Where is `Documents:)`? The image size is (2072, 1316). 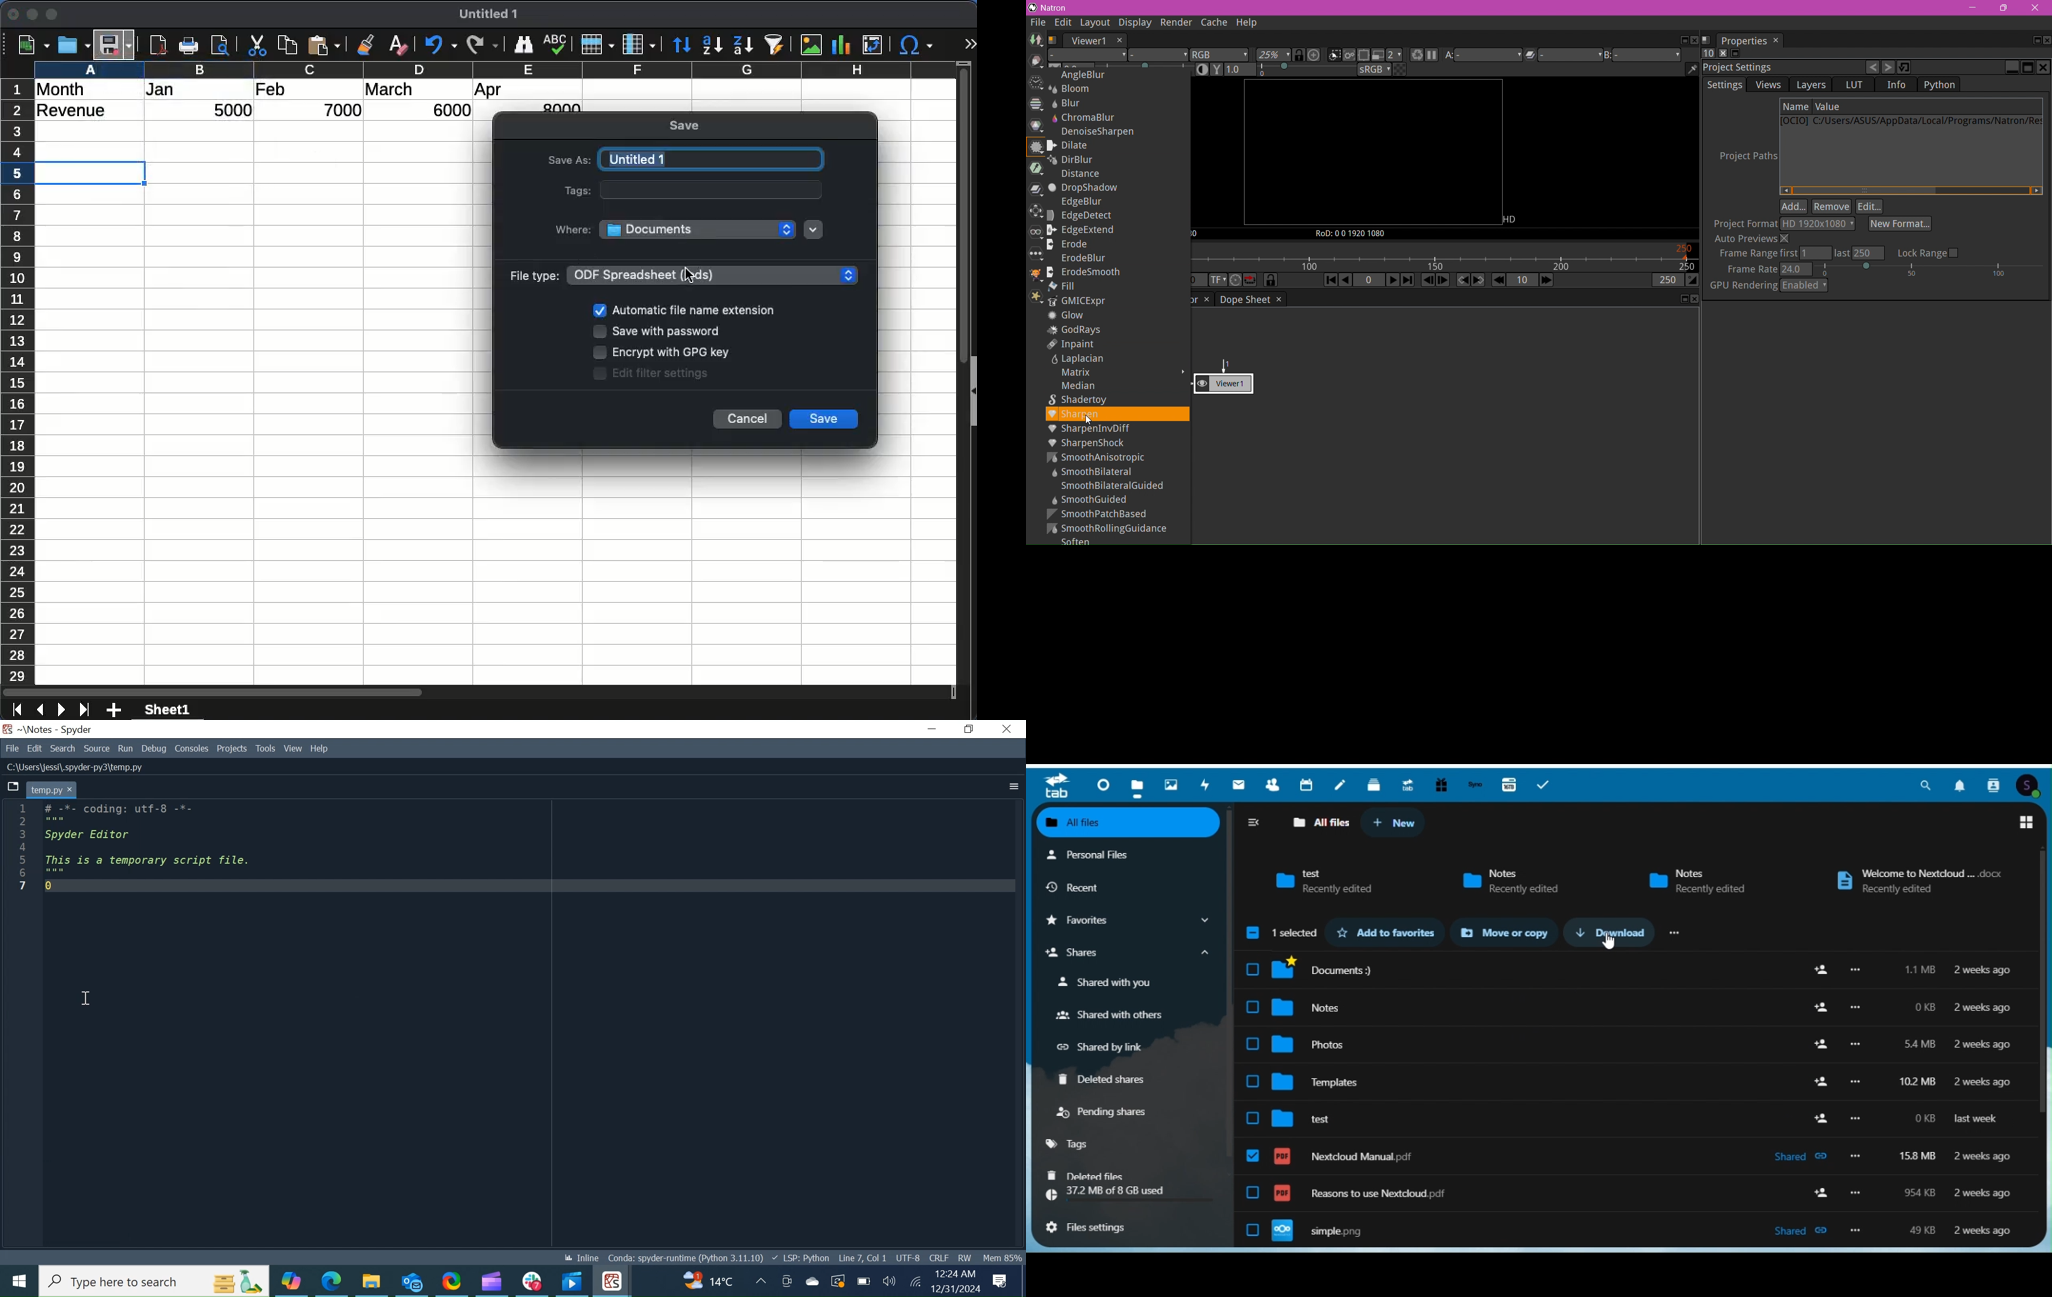
Documents:) is located at coordinates (1635, 969).